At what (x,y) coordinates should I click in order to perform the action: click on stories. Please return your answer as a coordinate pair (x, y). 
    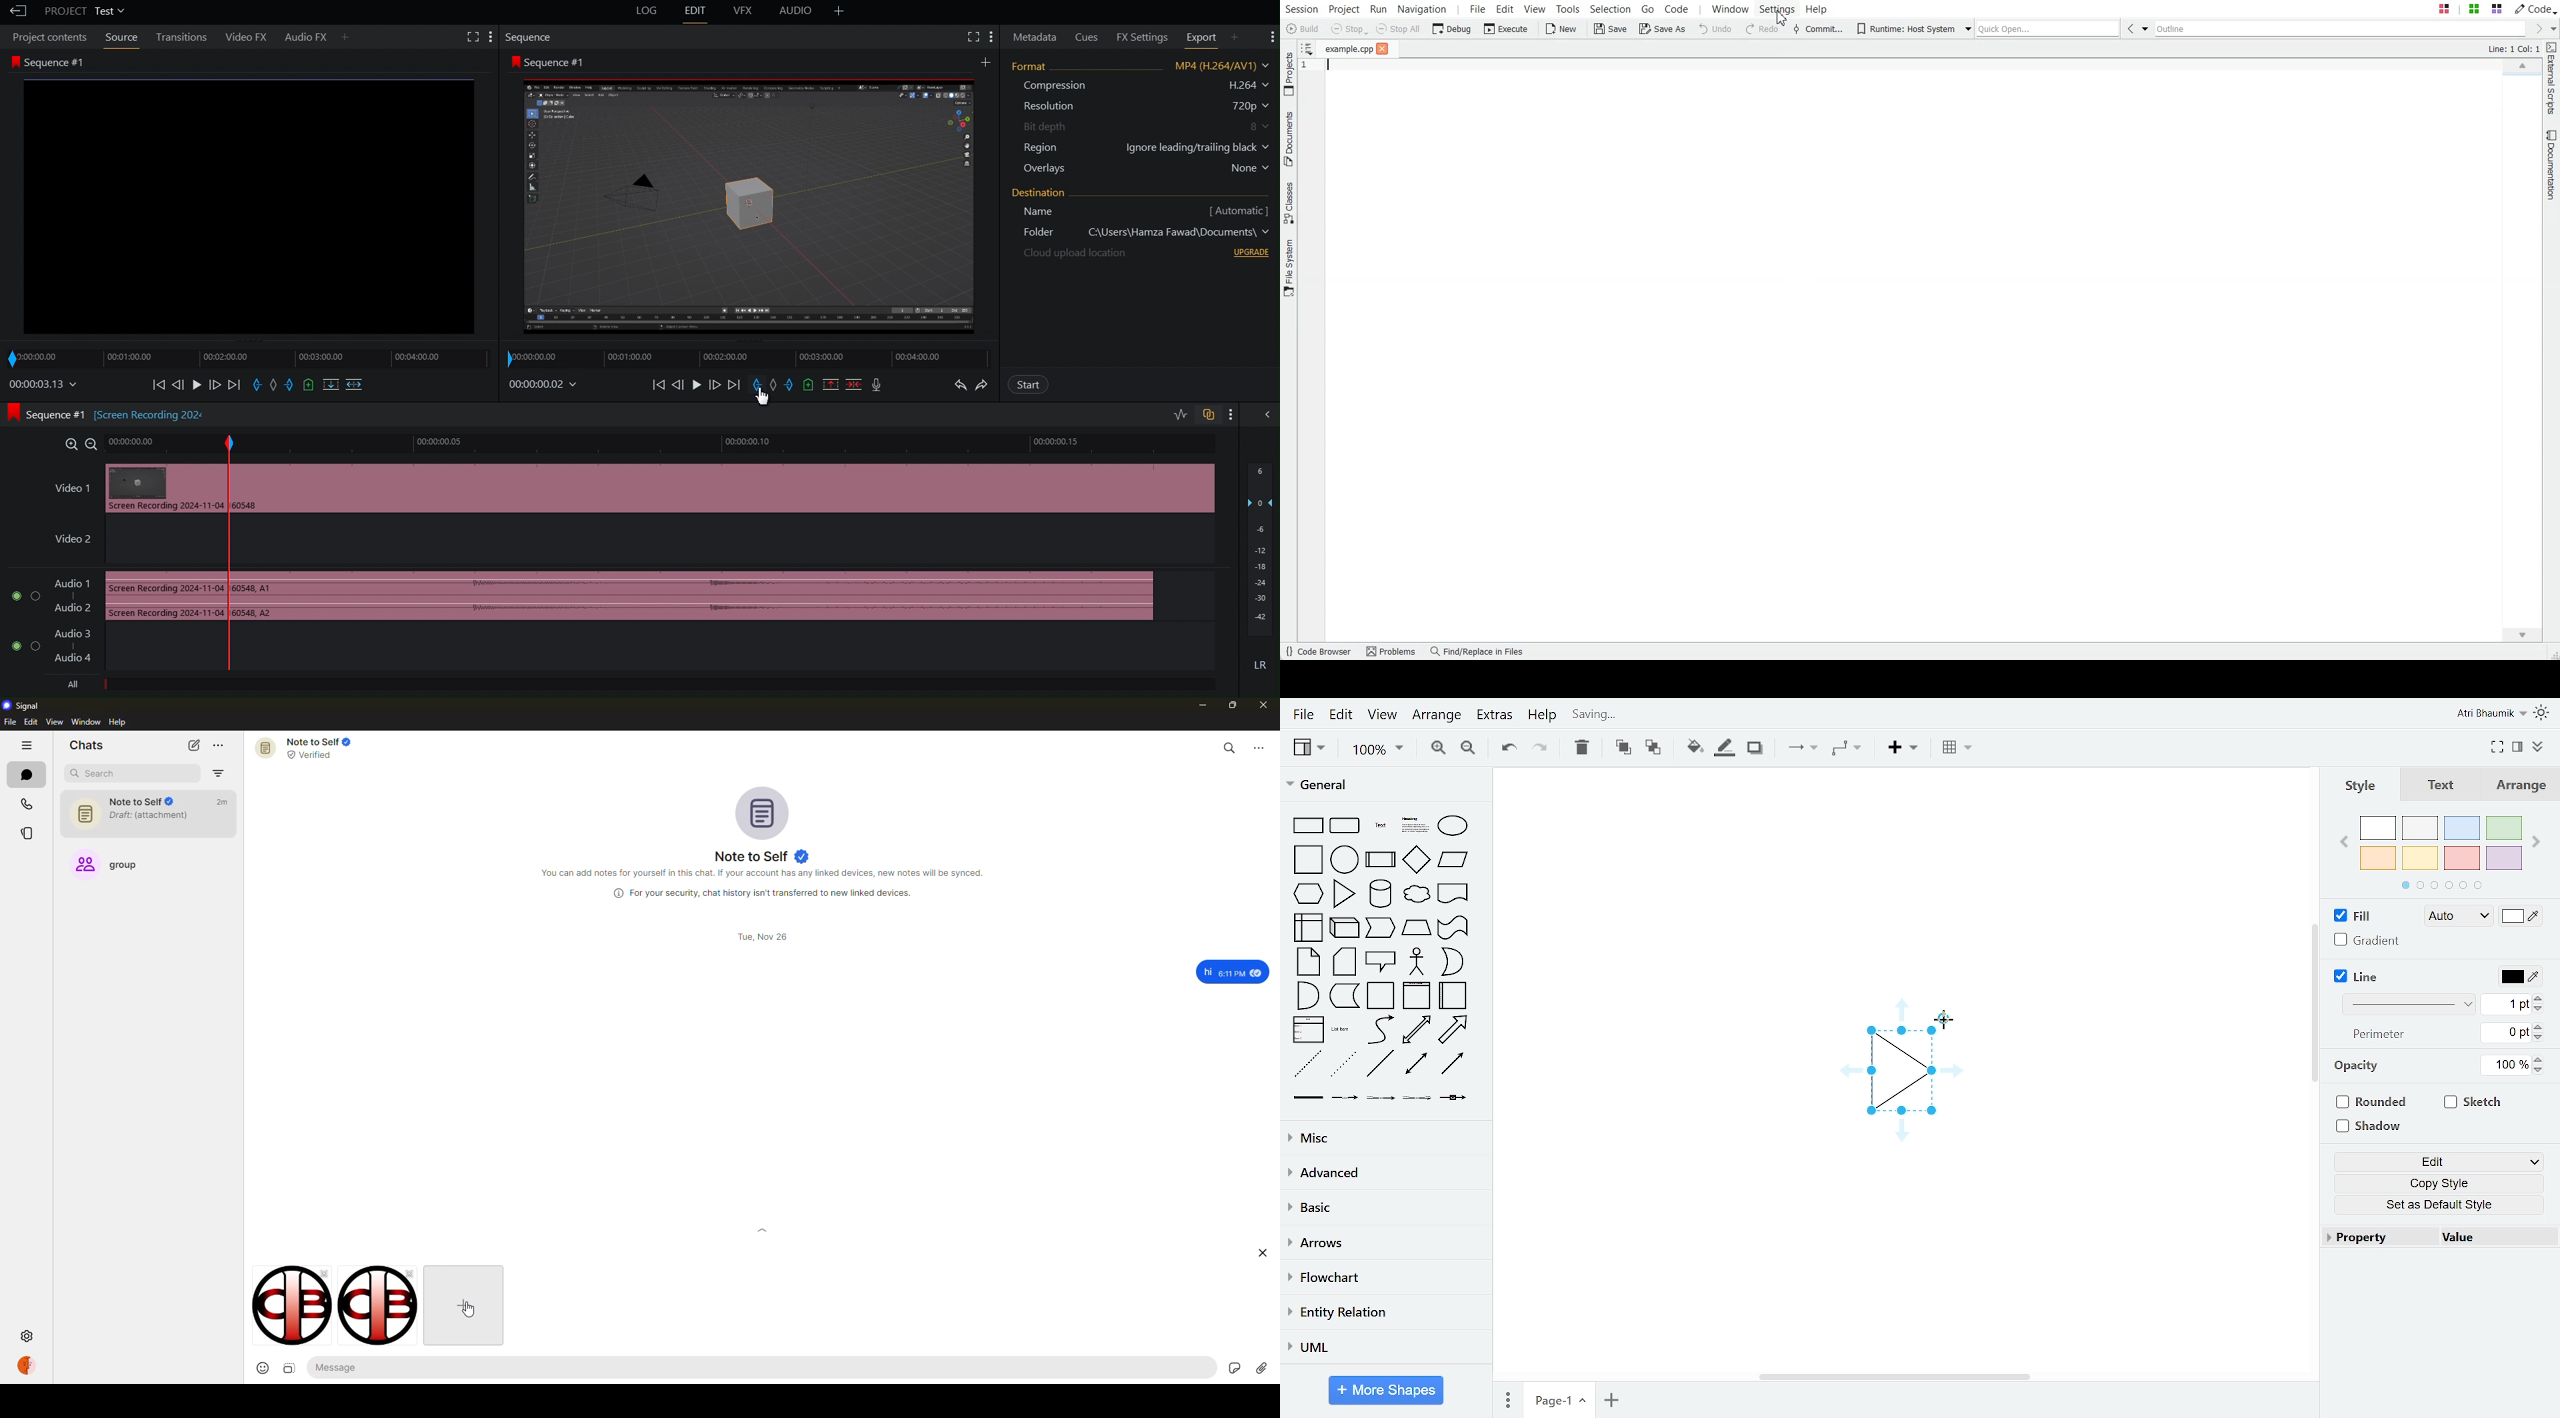
    Looking at the image, I should click on (25, 833).